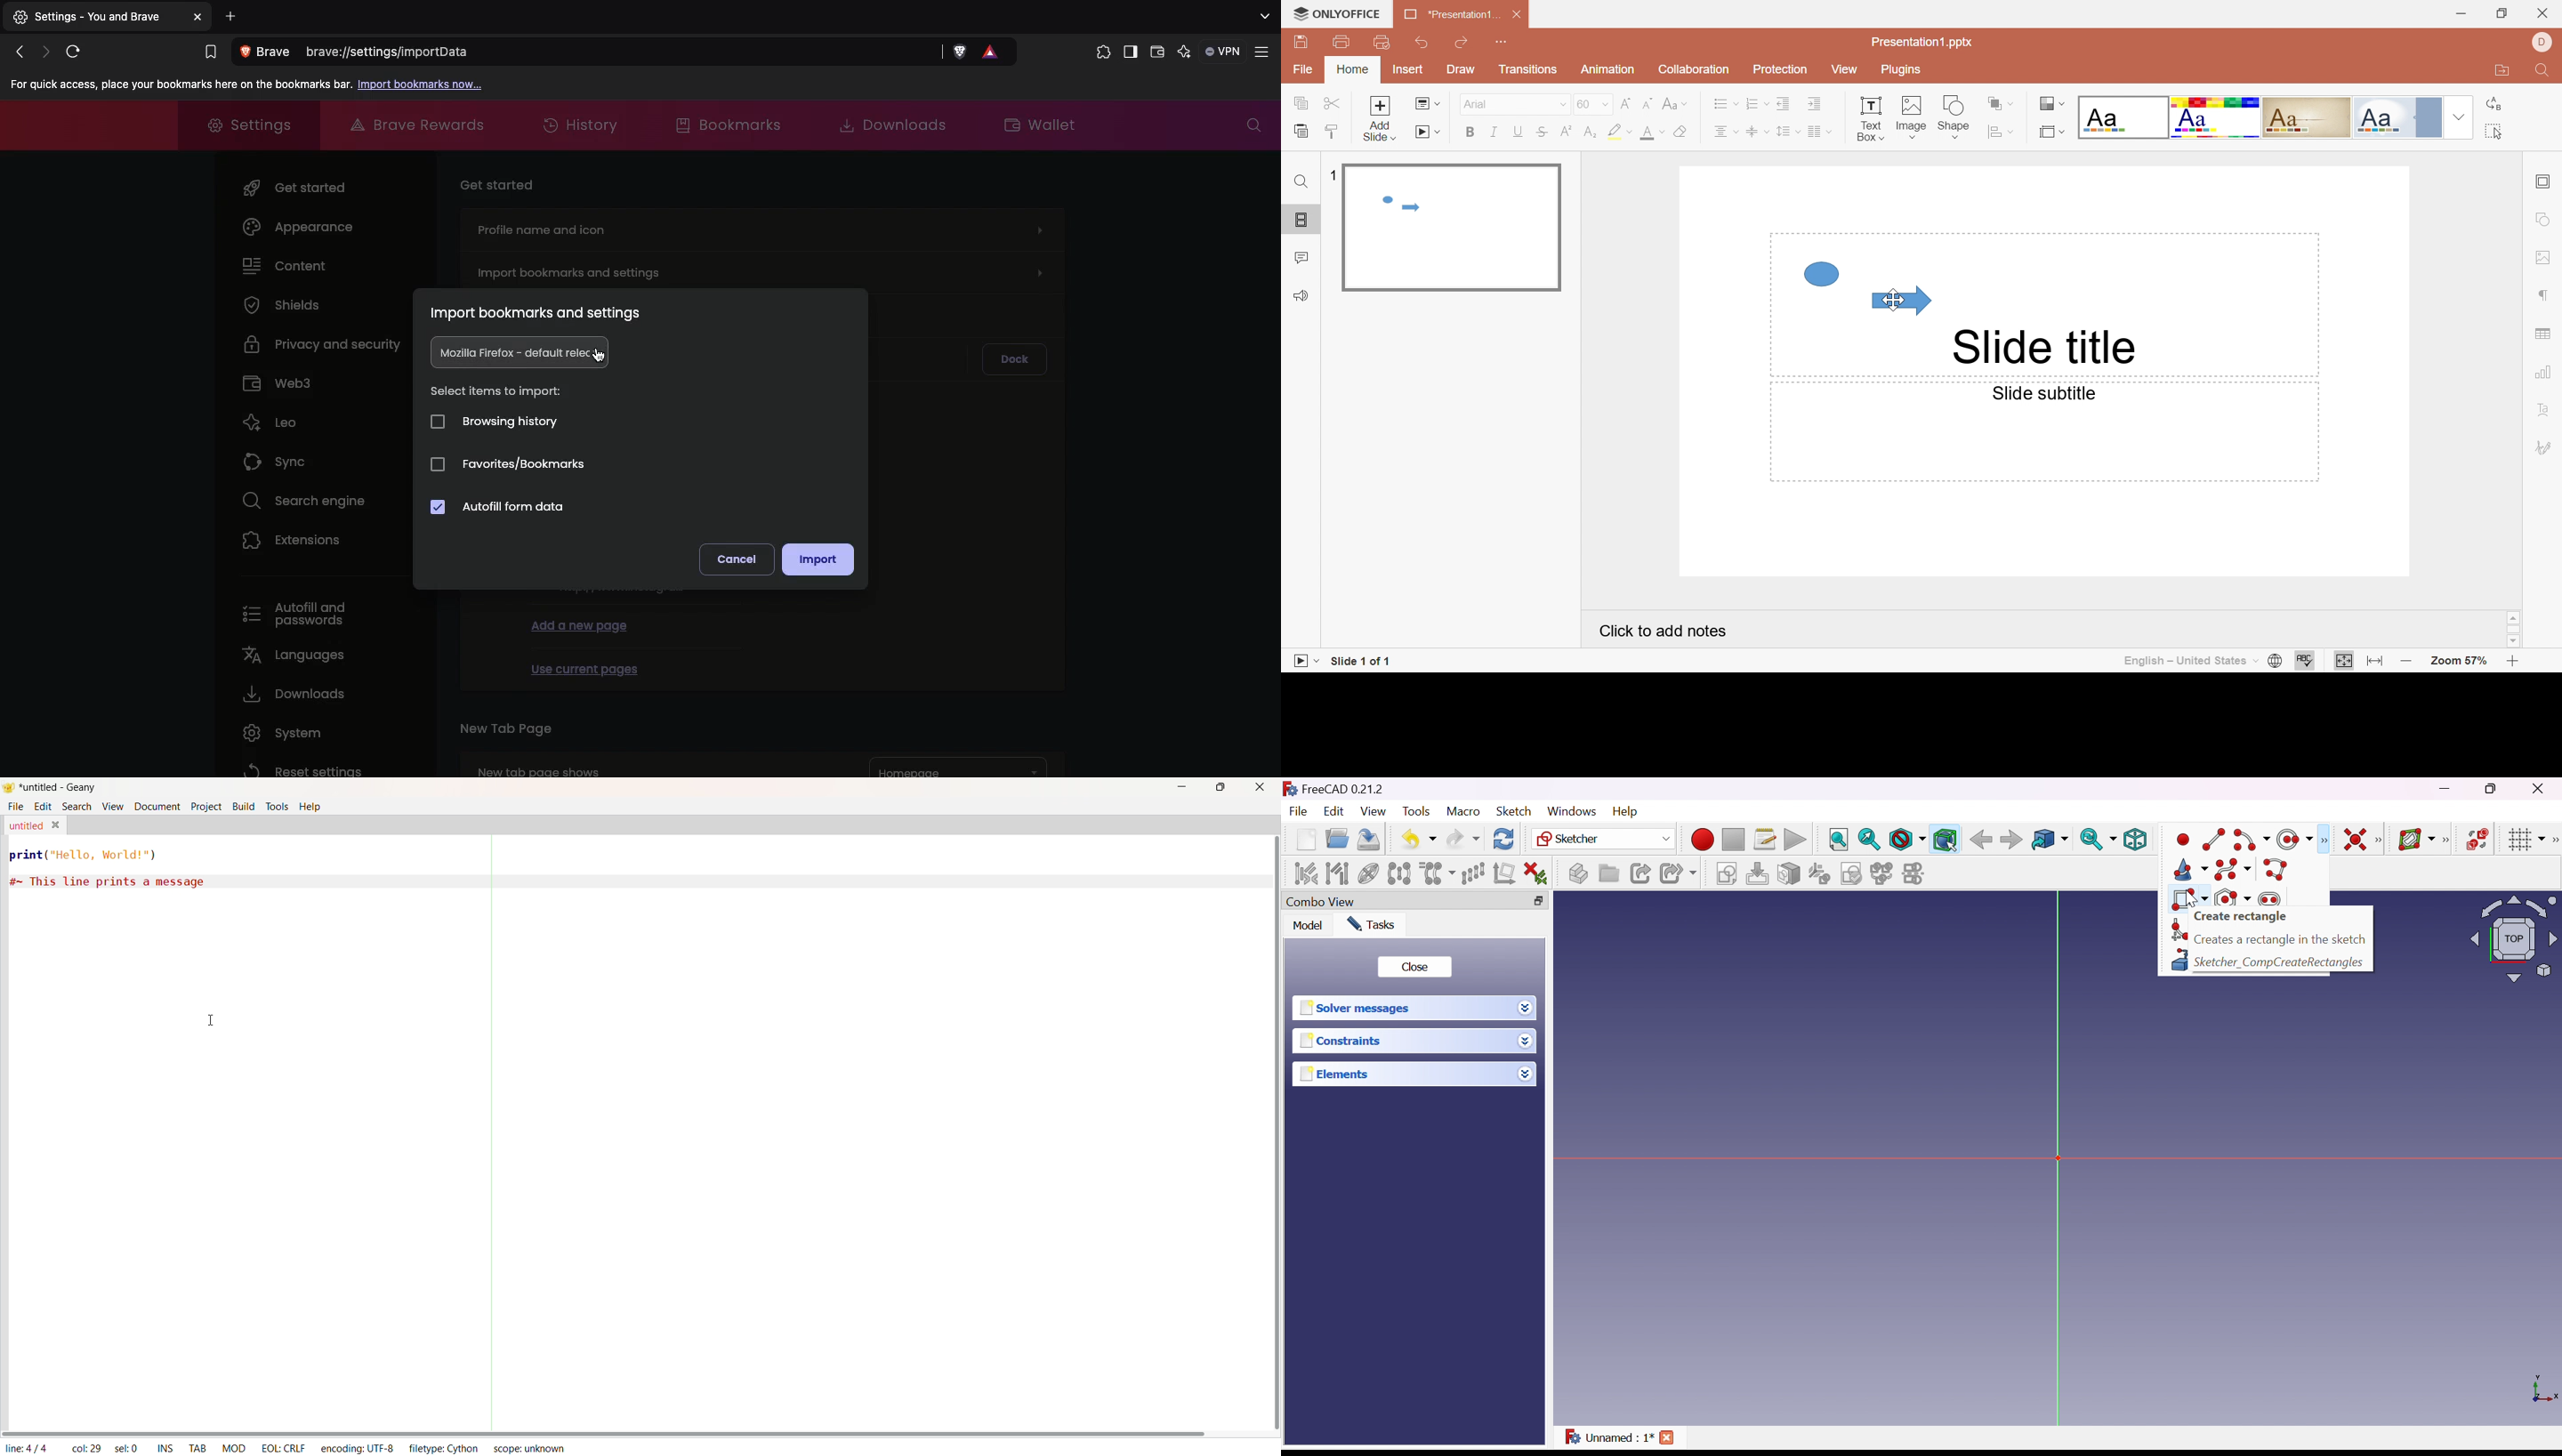 This screenshot has width=2576, height=1456. What do you see at coordinates (1354, 71) in the screenshot?
I see `Home` at bounding box center [1354, 71].